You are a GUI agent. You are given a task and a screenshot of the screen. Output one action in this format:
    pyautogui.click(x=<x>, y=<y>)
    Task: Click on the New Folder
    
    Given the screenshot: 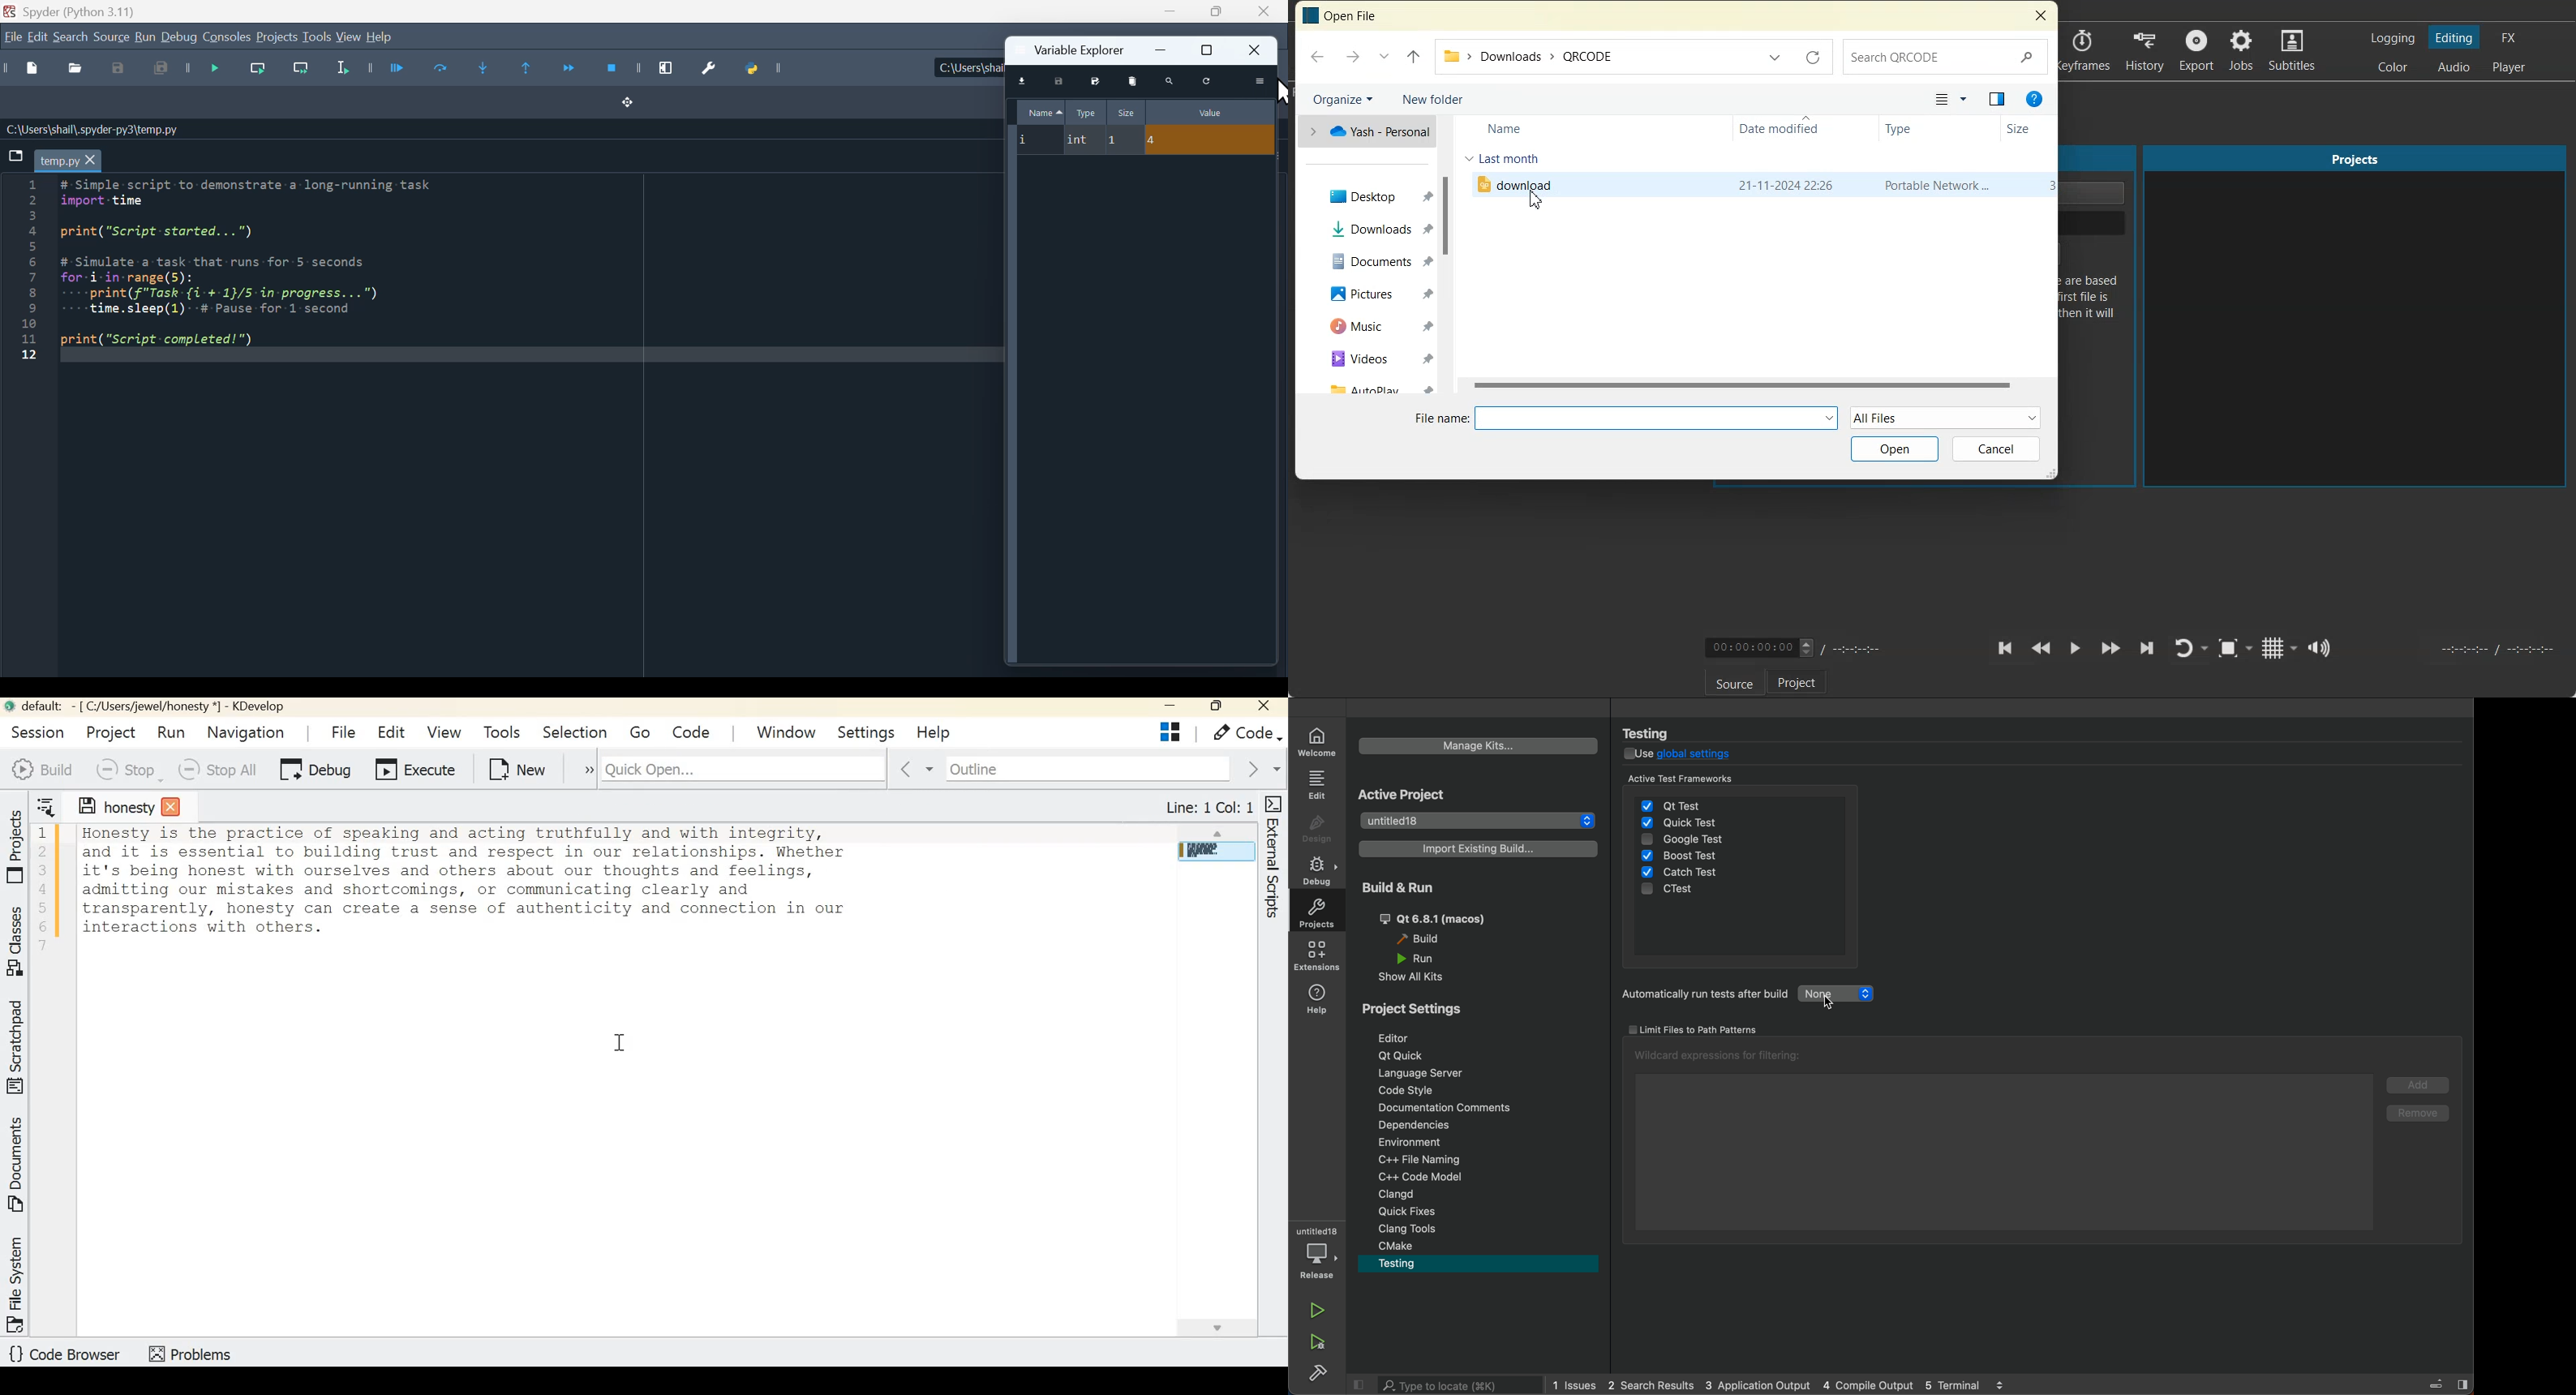 What is the action you would take?
    pyautogui.click(x=1433, y=98)
    